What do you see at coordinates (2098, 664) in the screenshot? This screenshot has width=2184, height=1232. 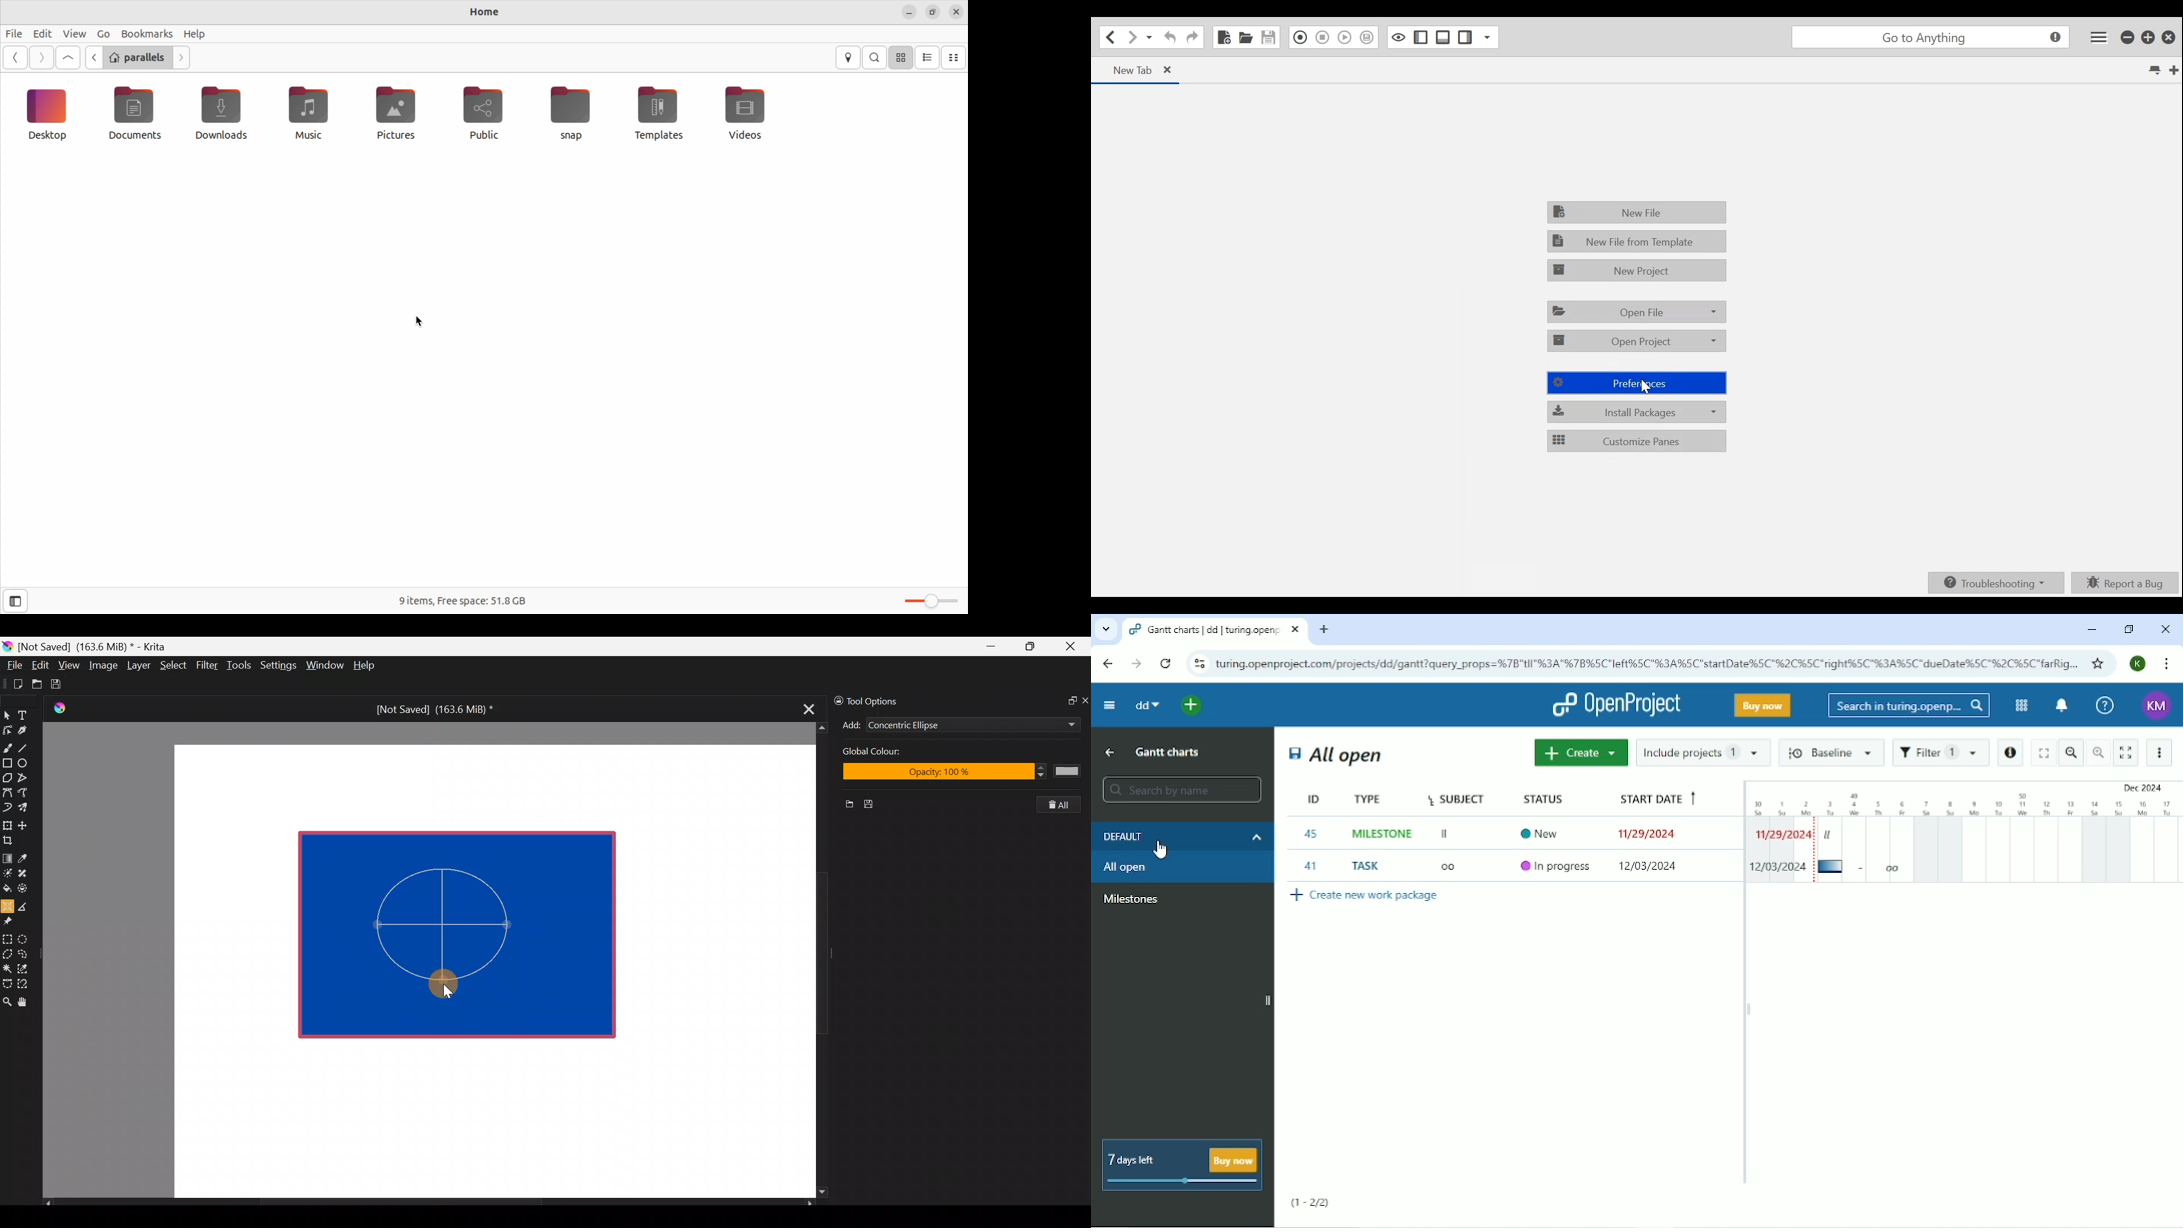 I see `Bookmark this tab` at bounding box center [2098, 664].